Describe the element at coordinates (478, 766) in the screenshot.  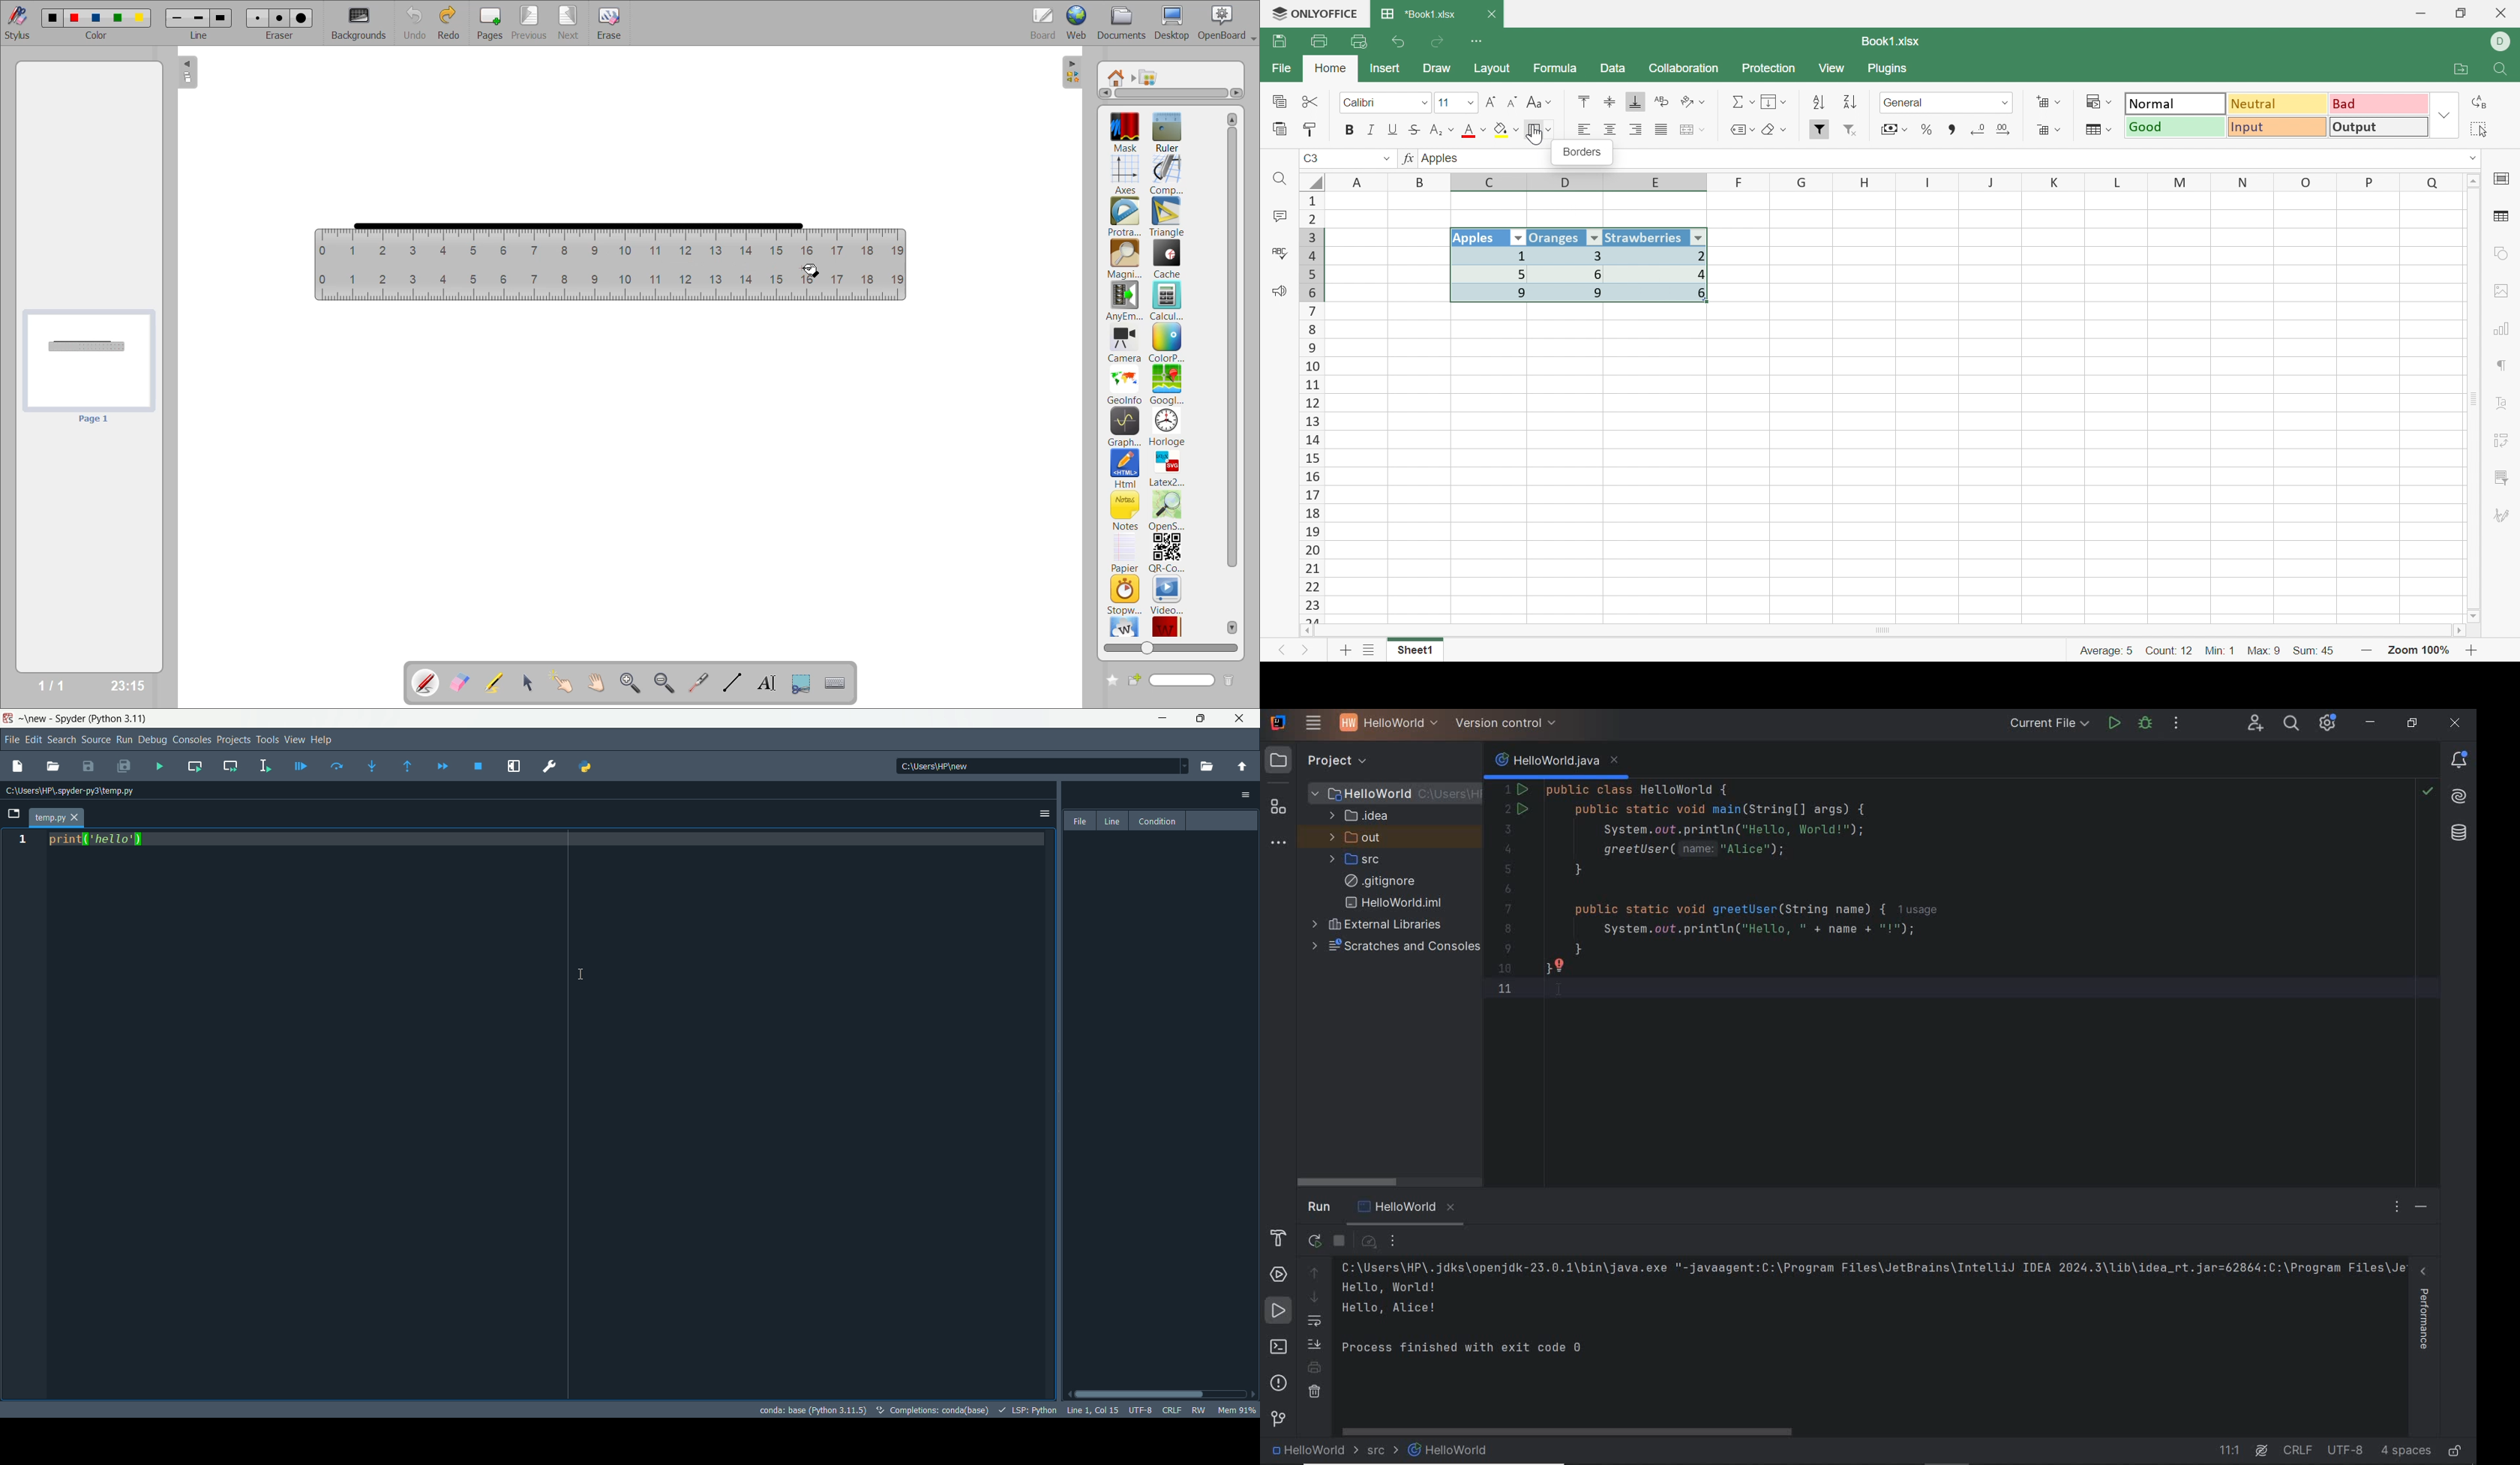
I see `stop debugging` at that location.